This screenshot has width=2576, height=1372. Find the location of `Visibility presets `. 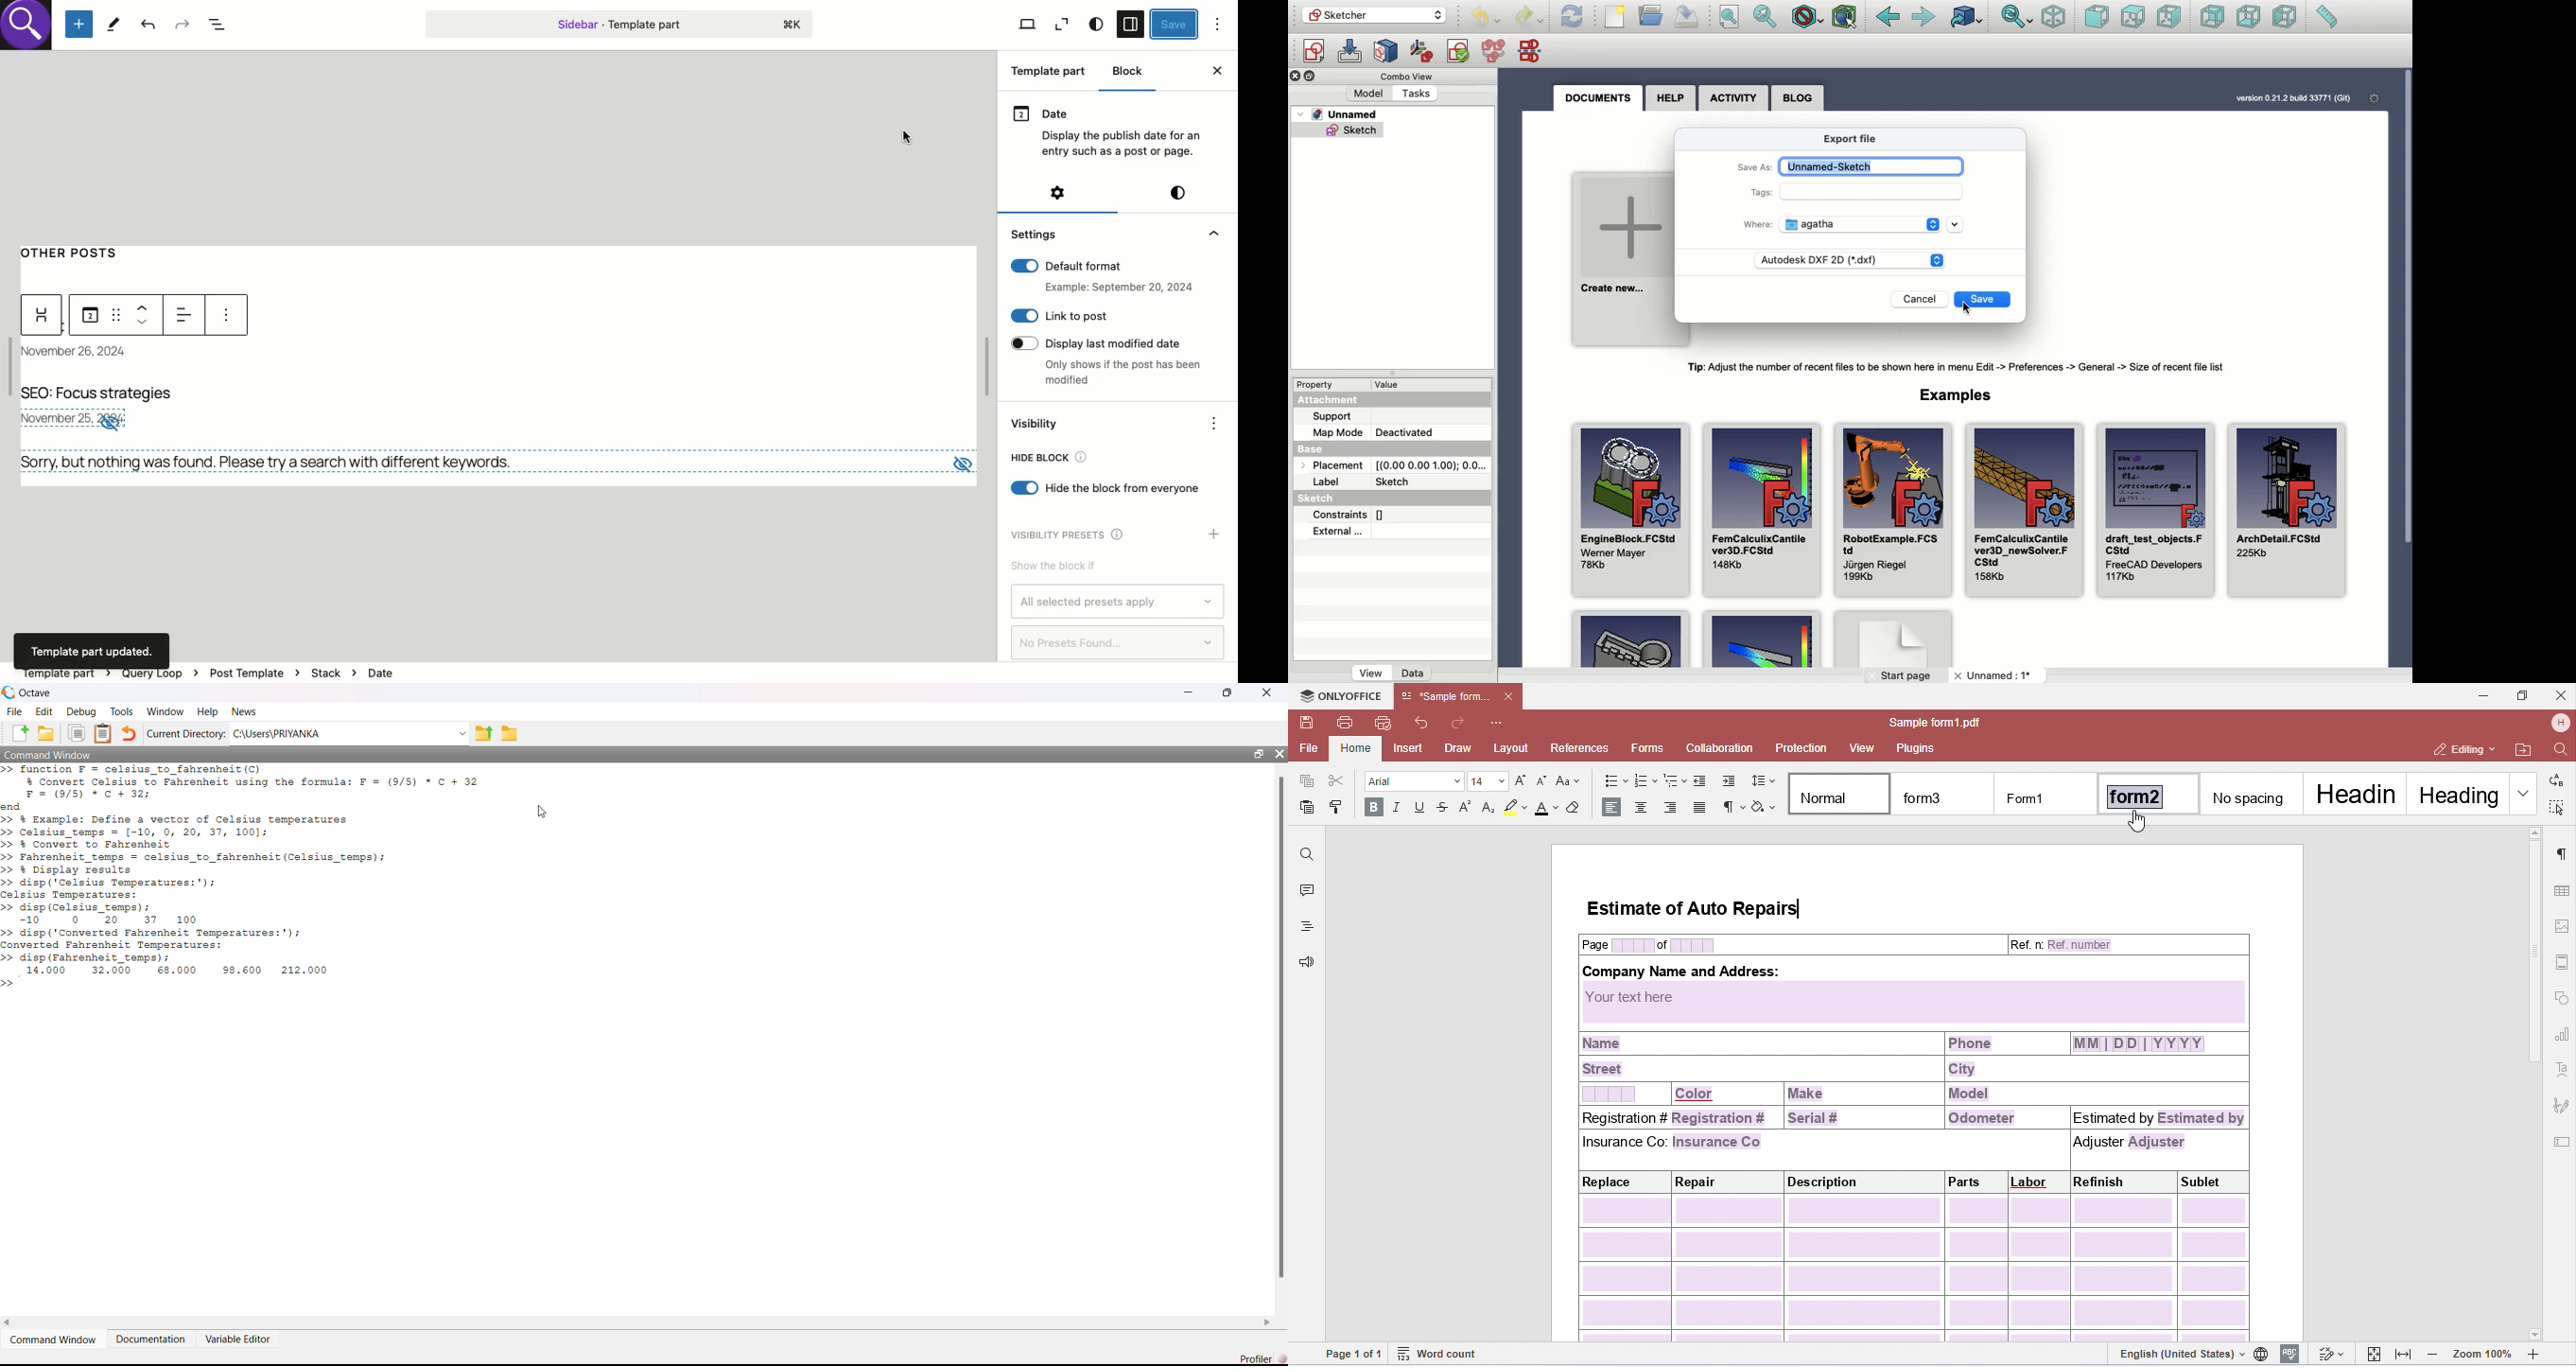

Visibility presets  is located at coordinates (1073, 533).